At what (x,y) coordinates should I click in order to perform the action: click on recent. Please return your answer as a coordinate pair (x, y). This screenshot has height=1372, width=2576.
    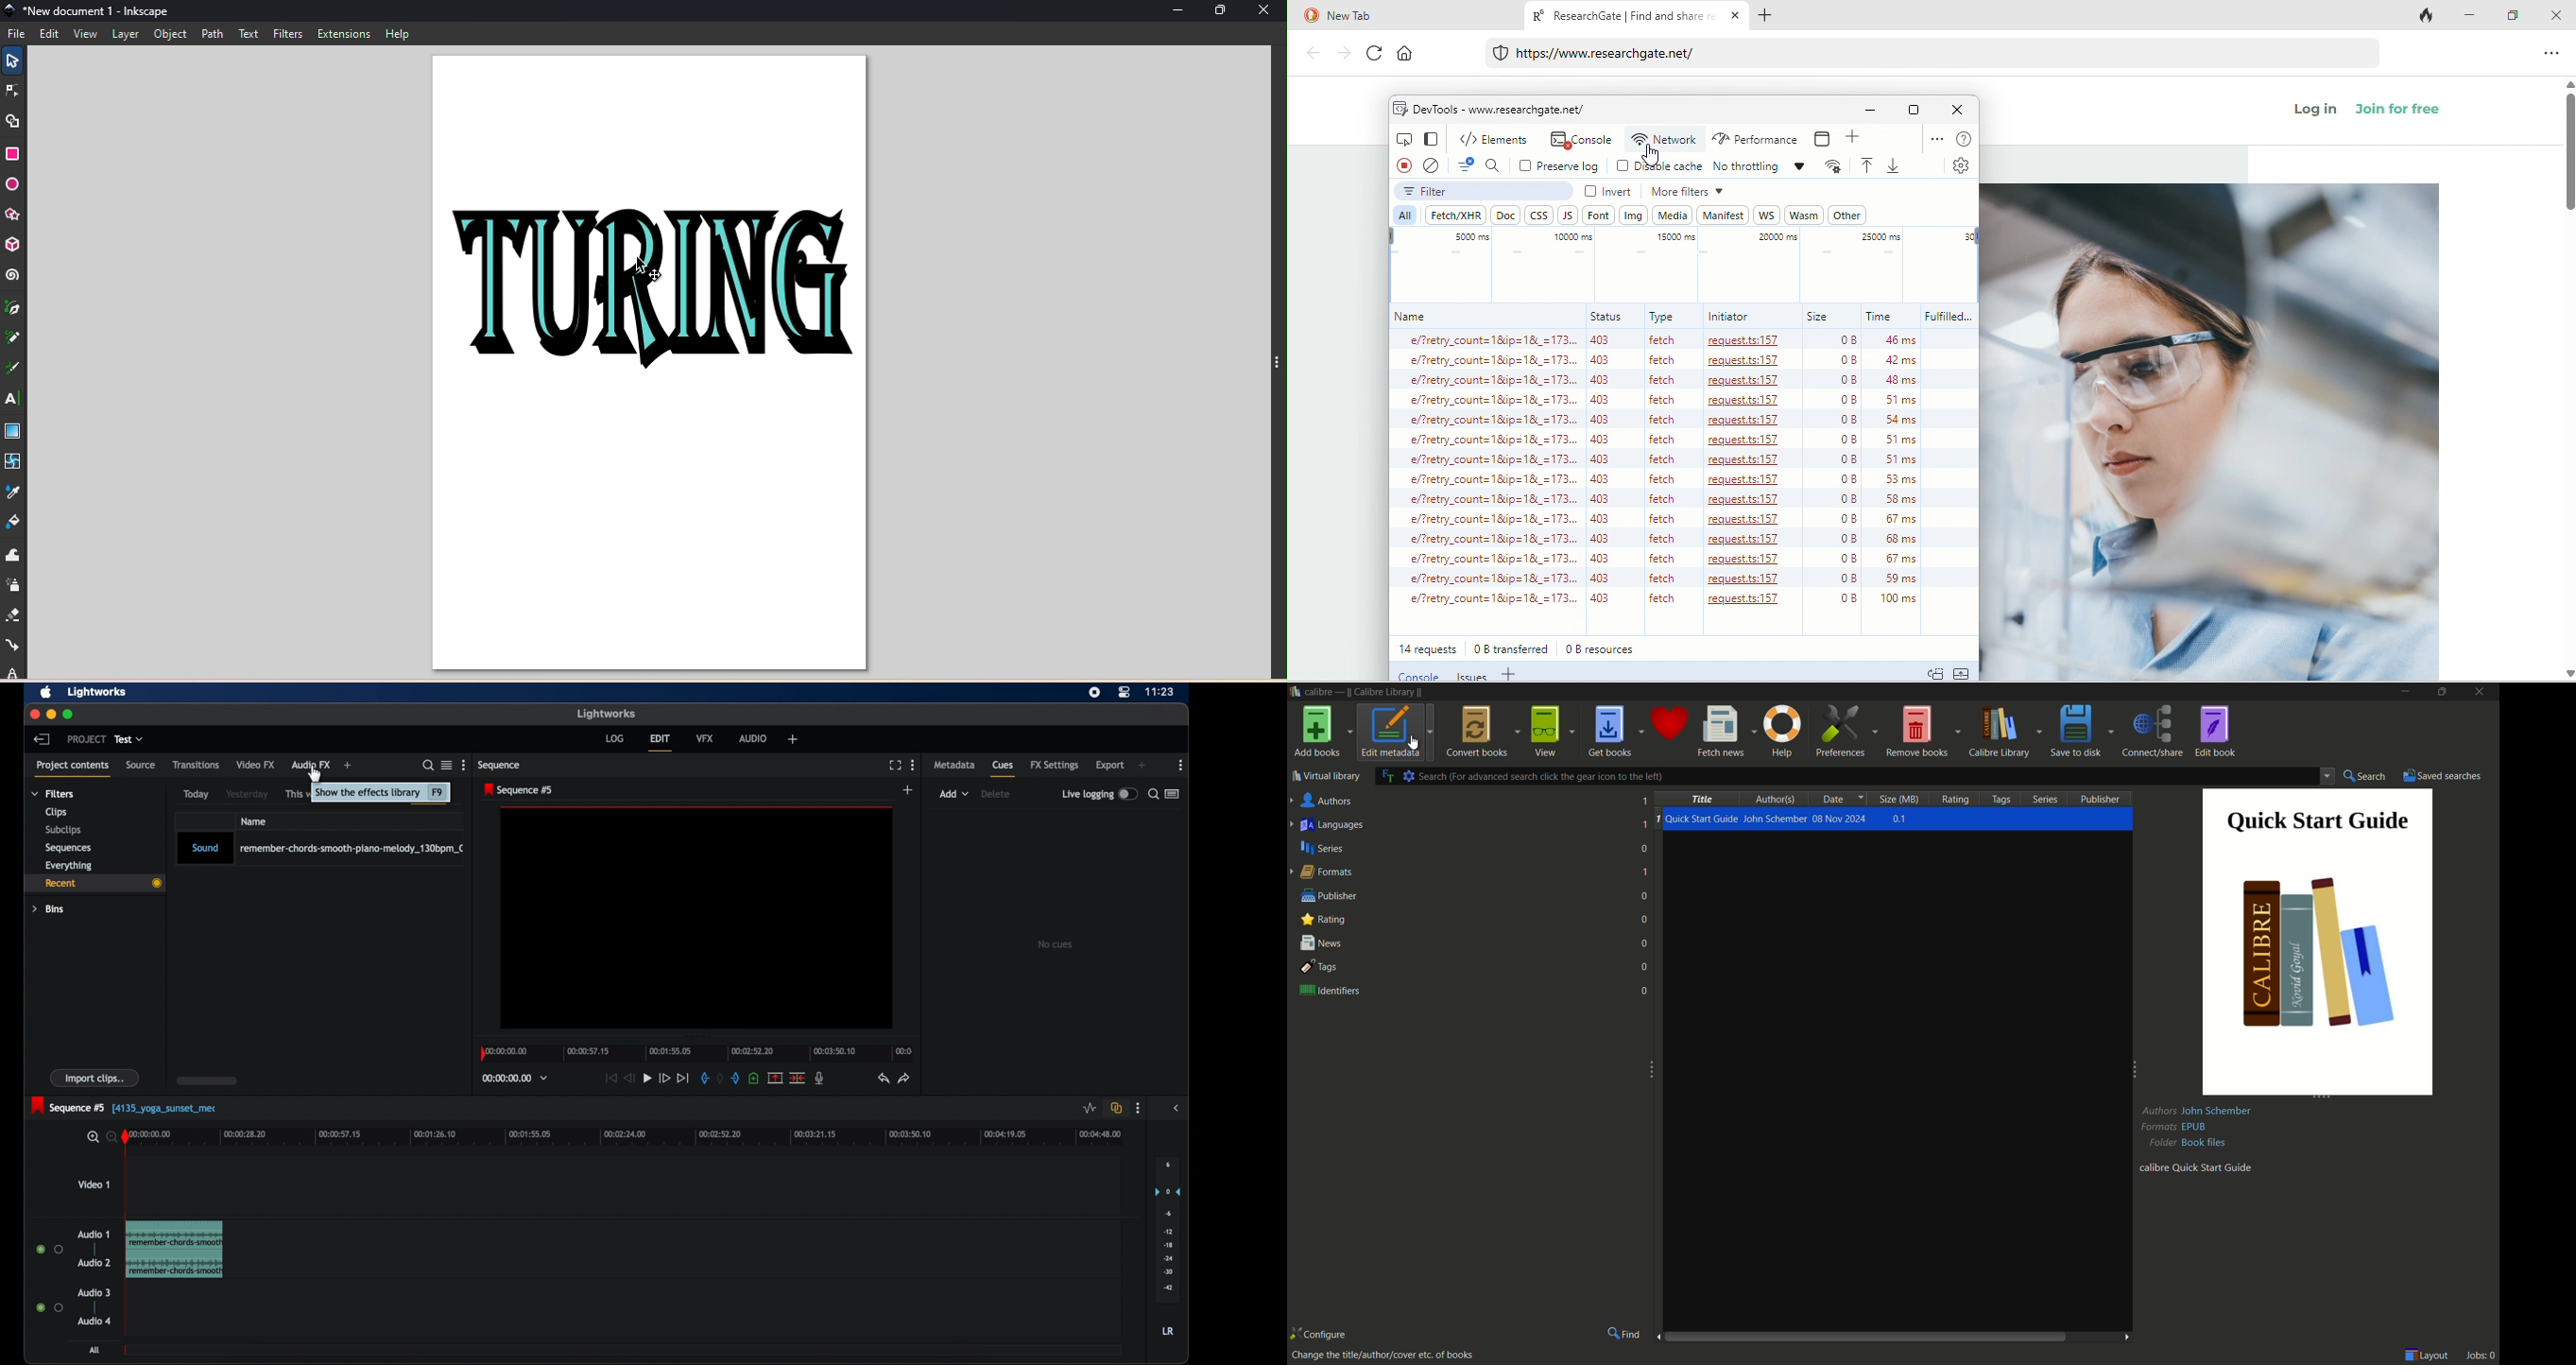
    Looking at the image, I should click on (94, 884).